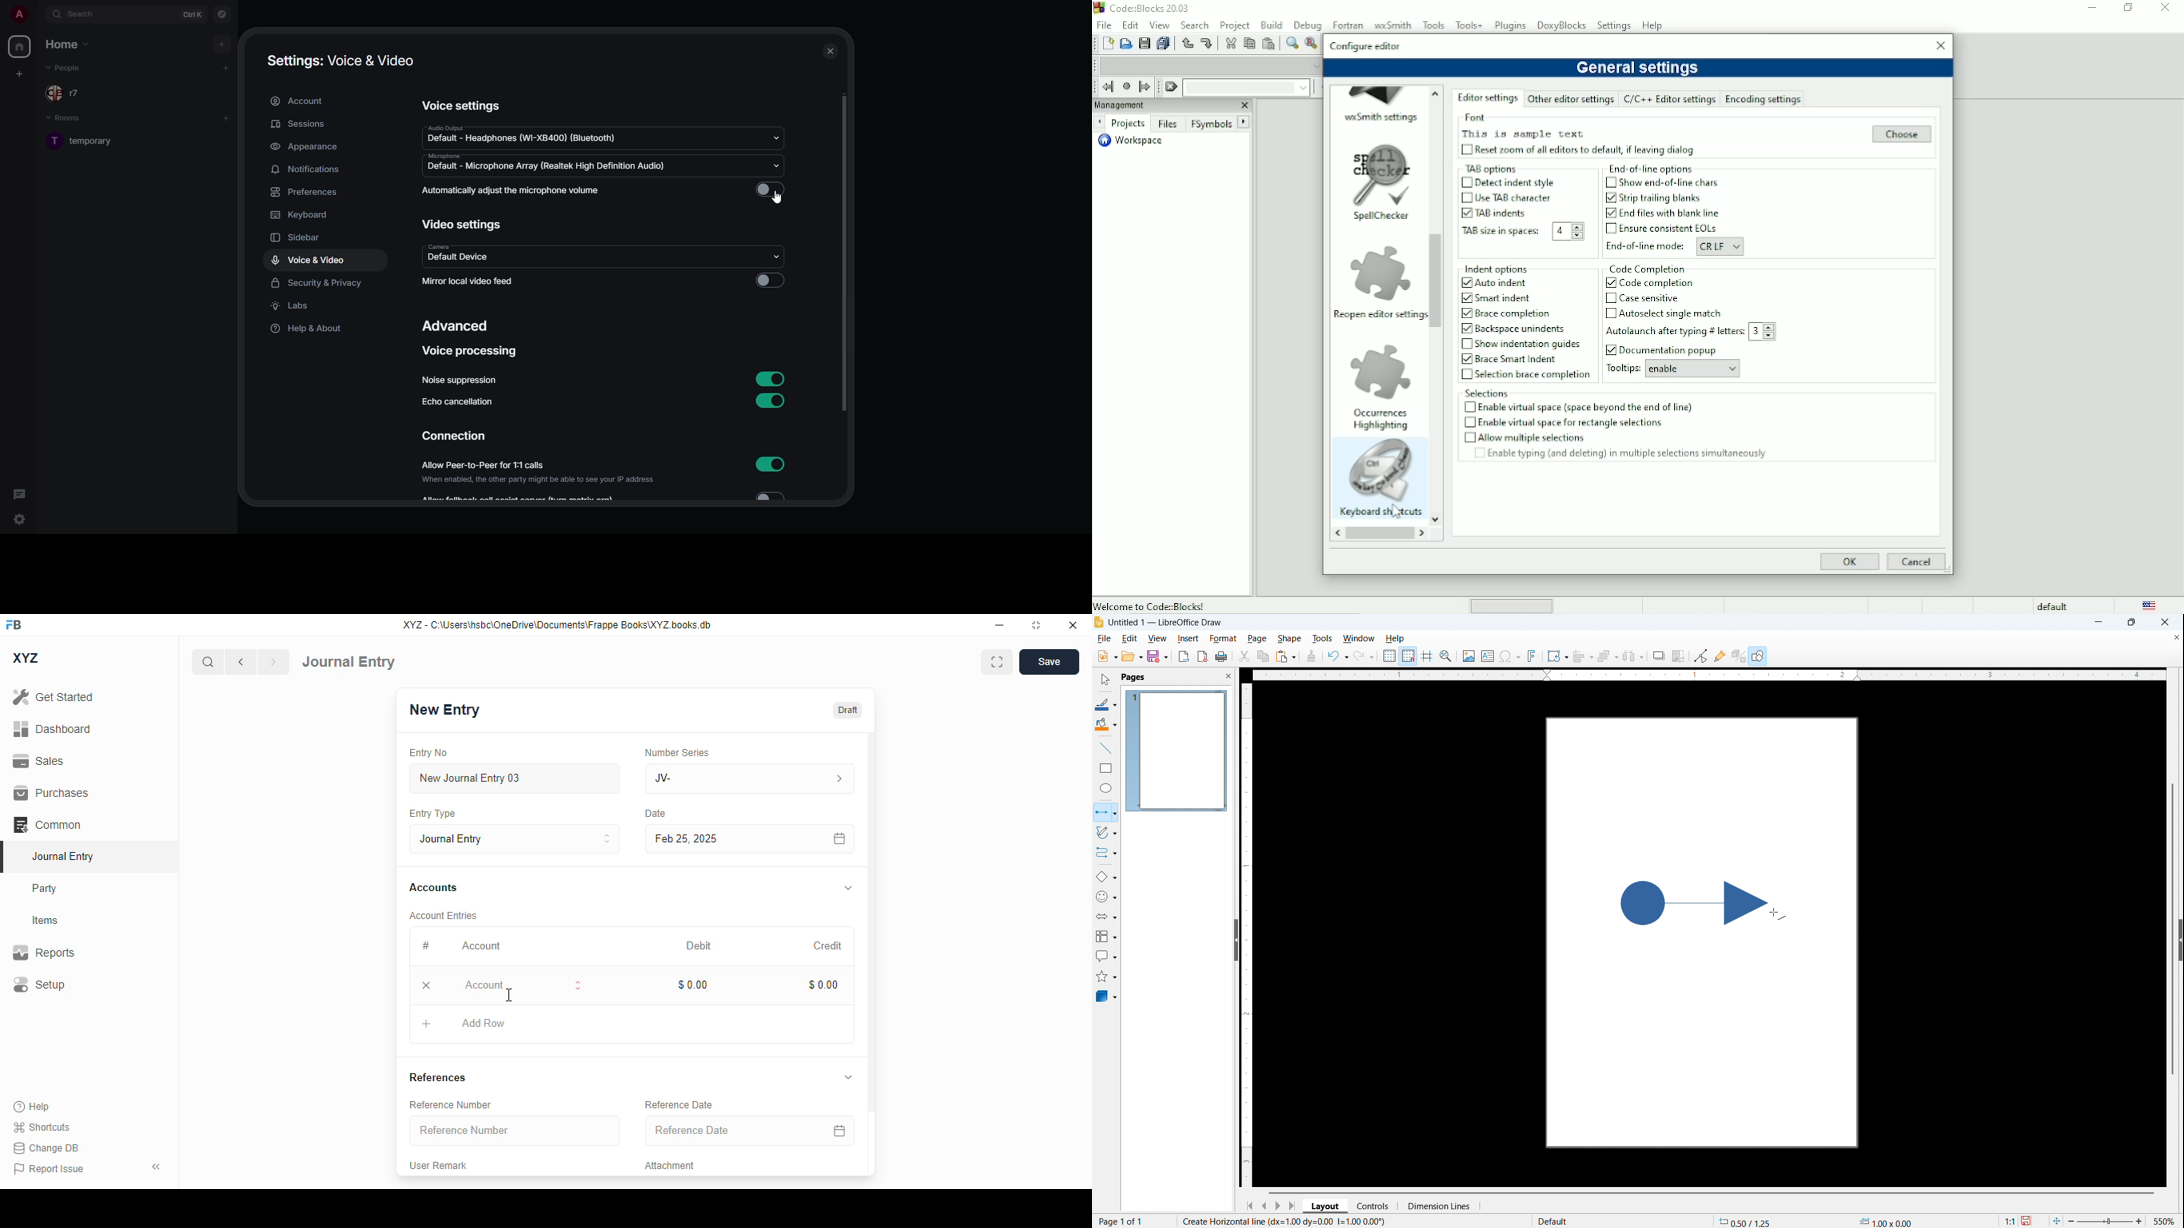 The height and width of the screenshot is (1232, 2184). I want to click on Crop image , so click(1679, 656).